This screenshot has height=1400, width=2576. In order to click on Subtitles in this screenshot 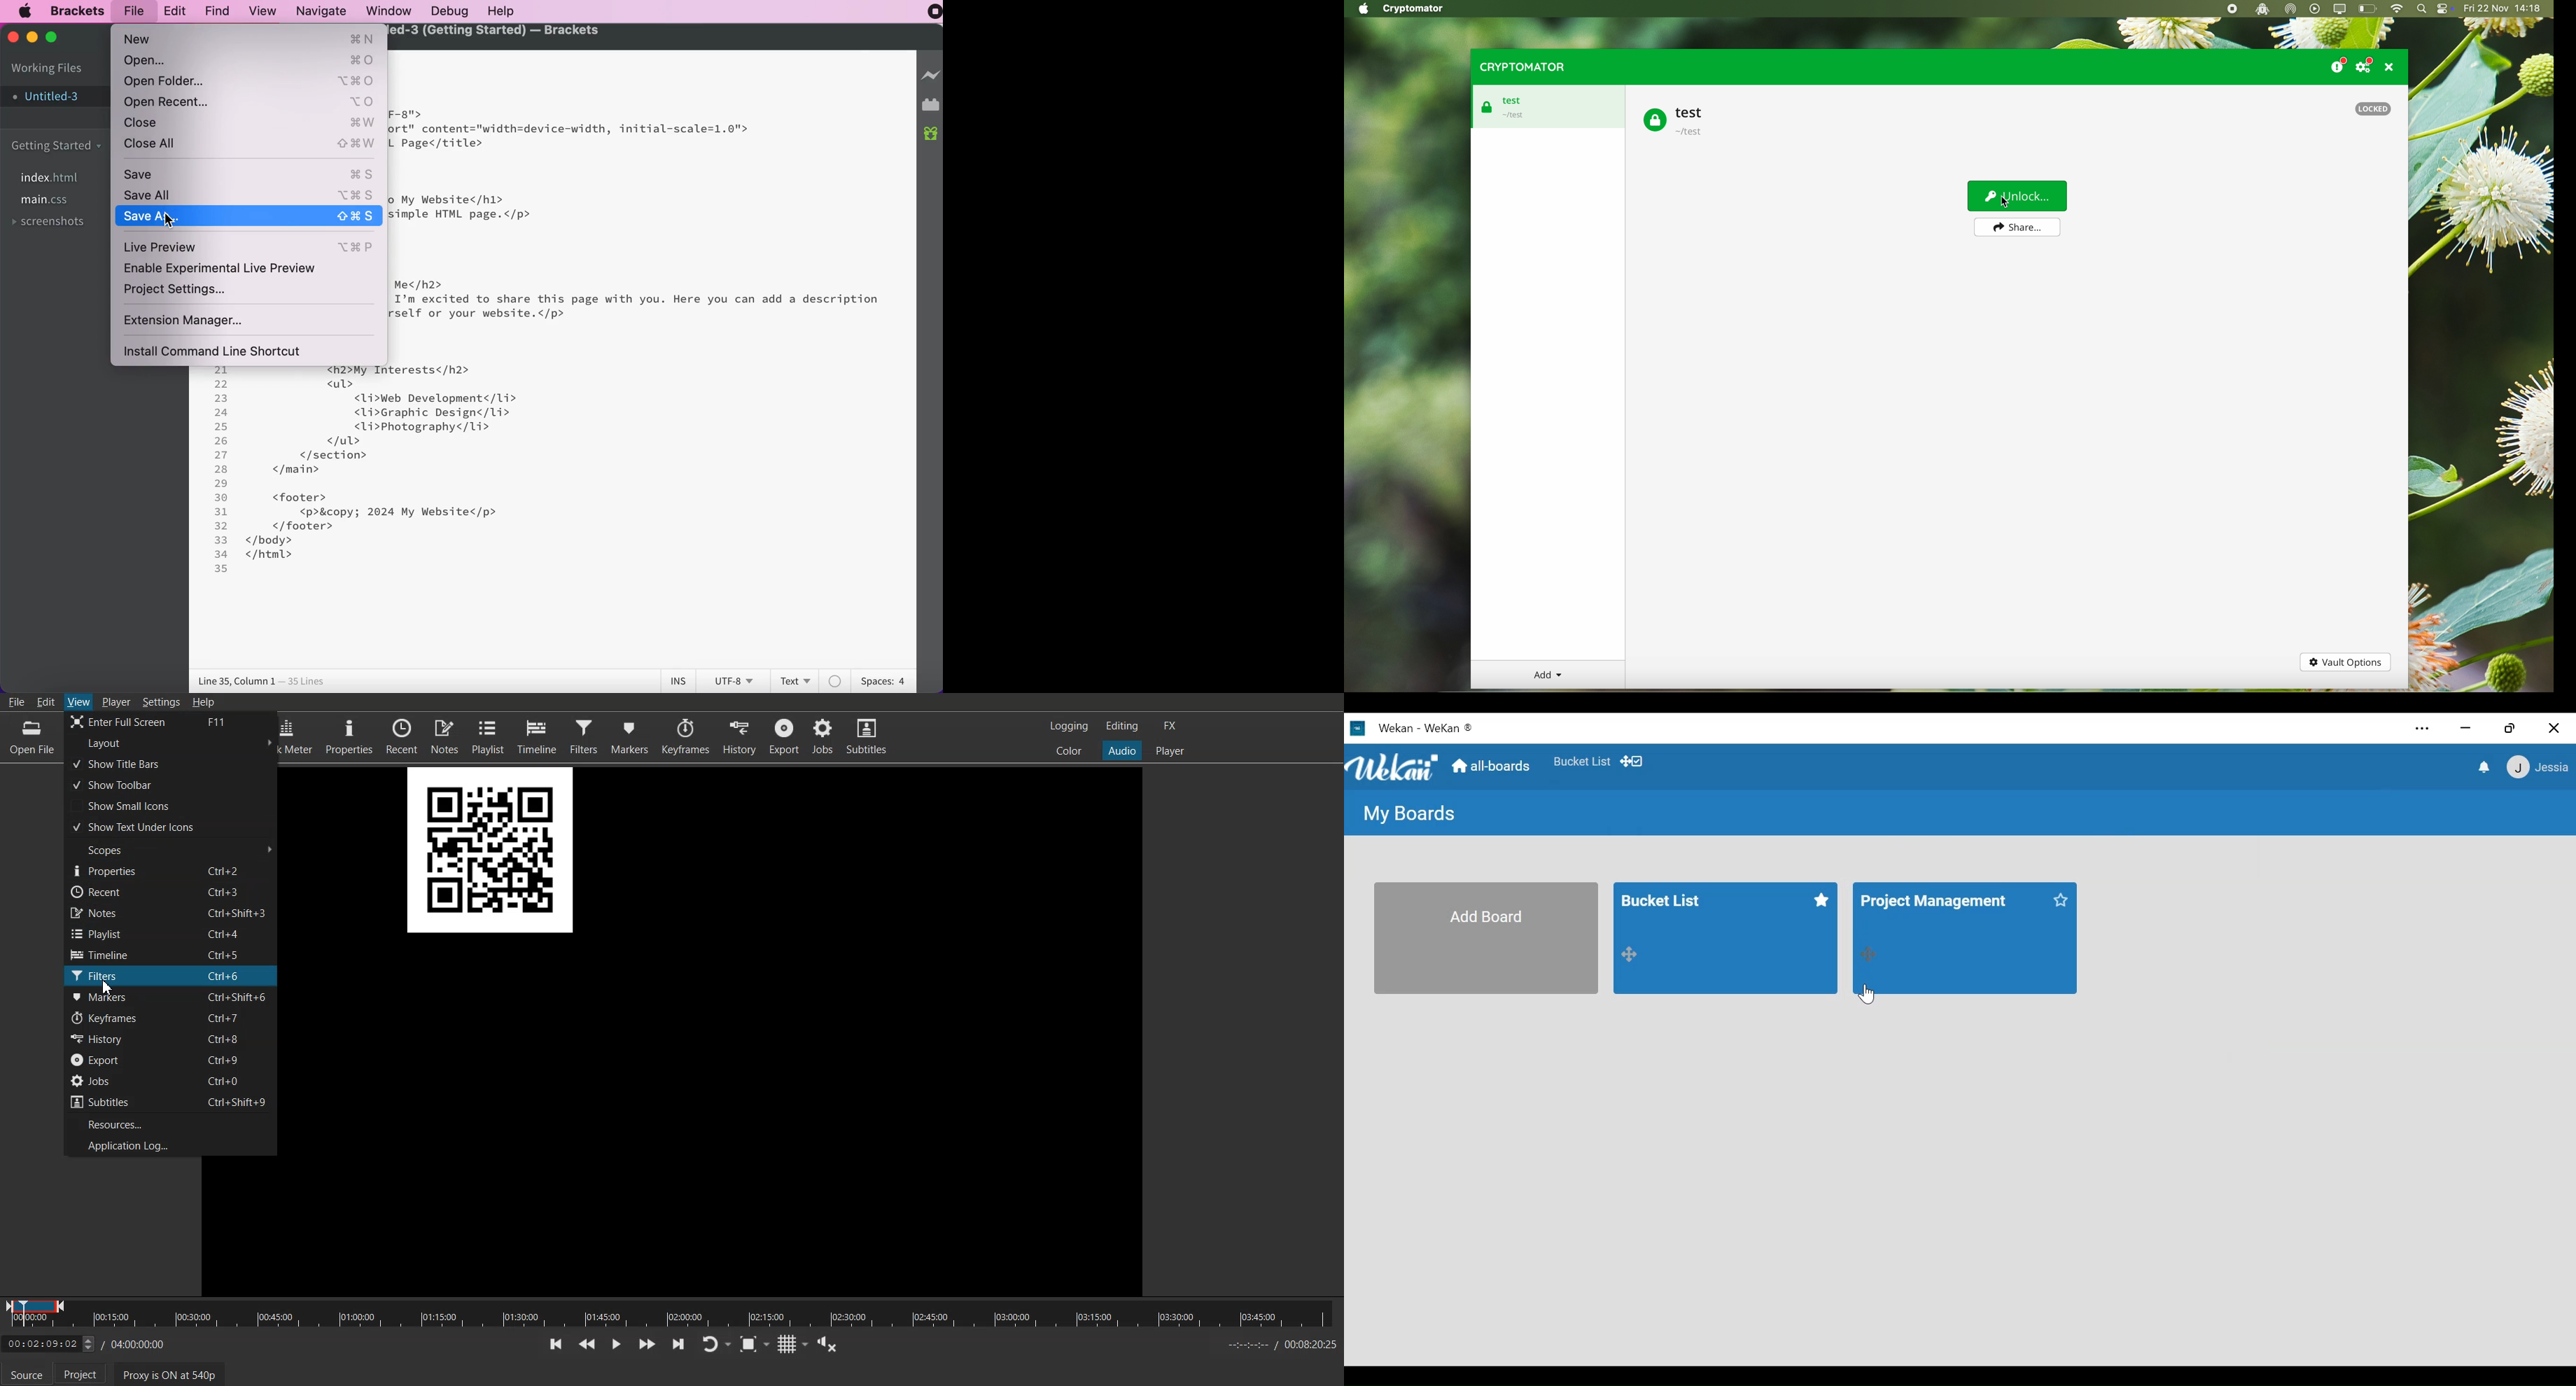, I will do `click(171, 1102)`.